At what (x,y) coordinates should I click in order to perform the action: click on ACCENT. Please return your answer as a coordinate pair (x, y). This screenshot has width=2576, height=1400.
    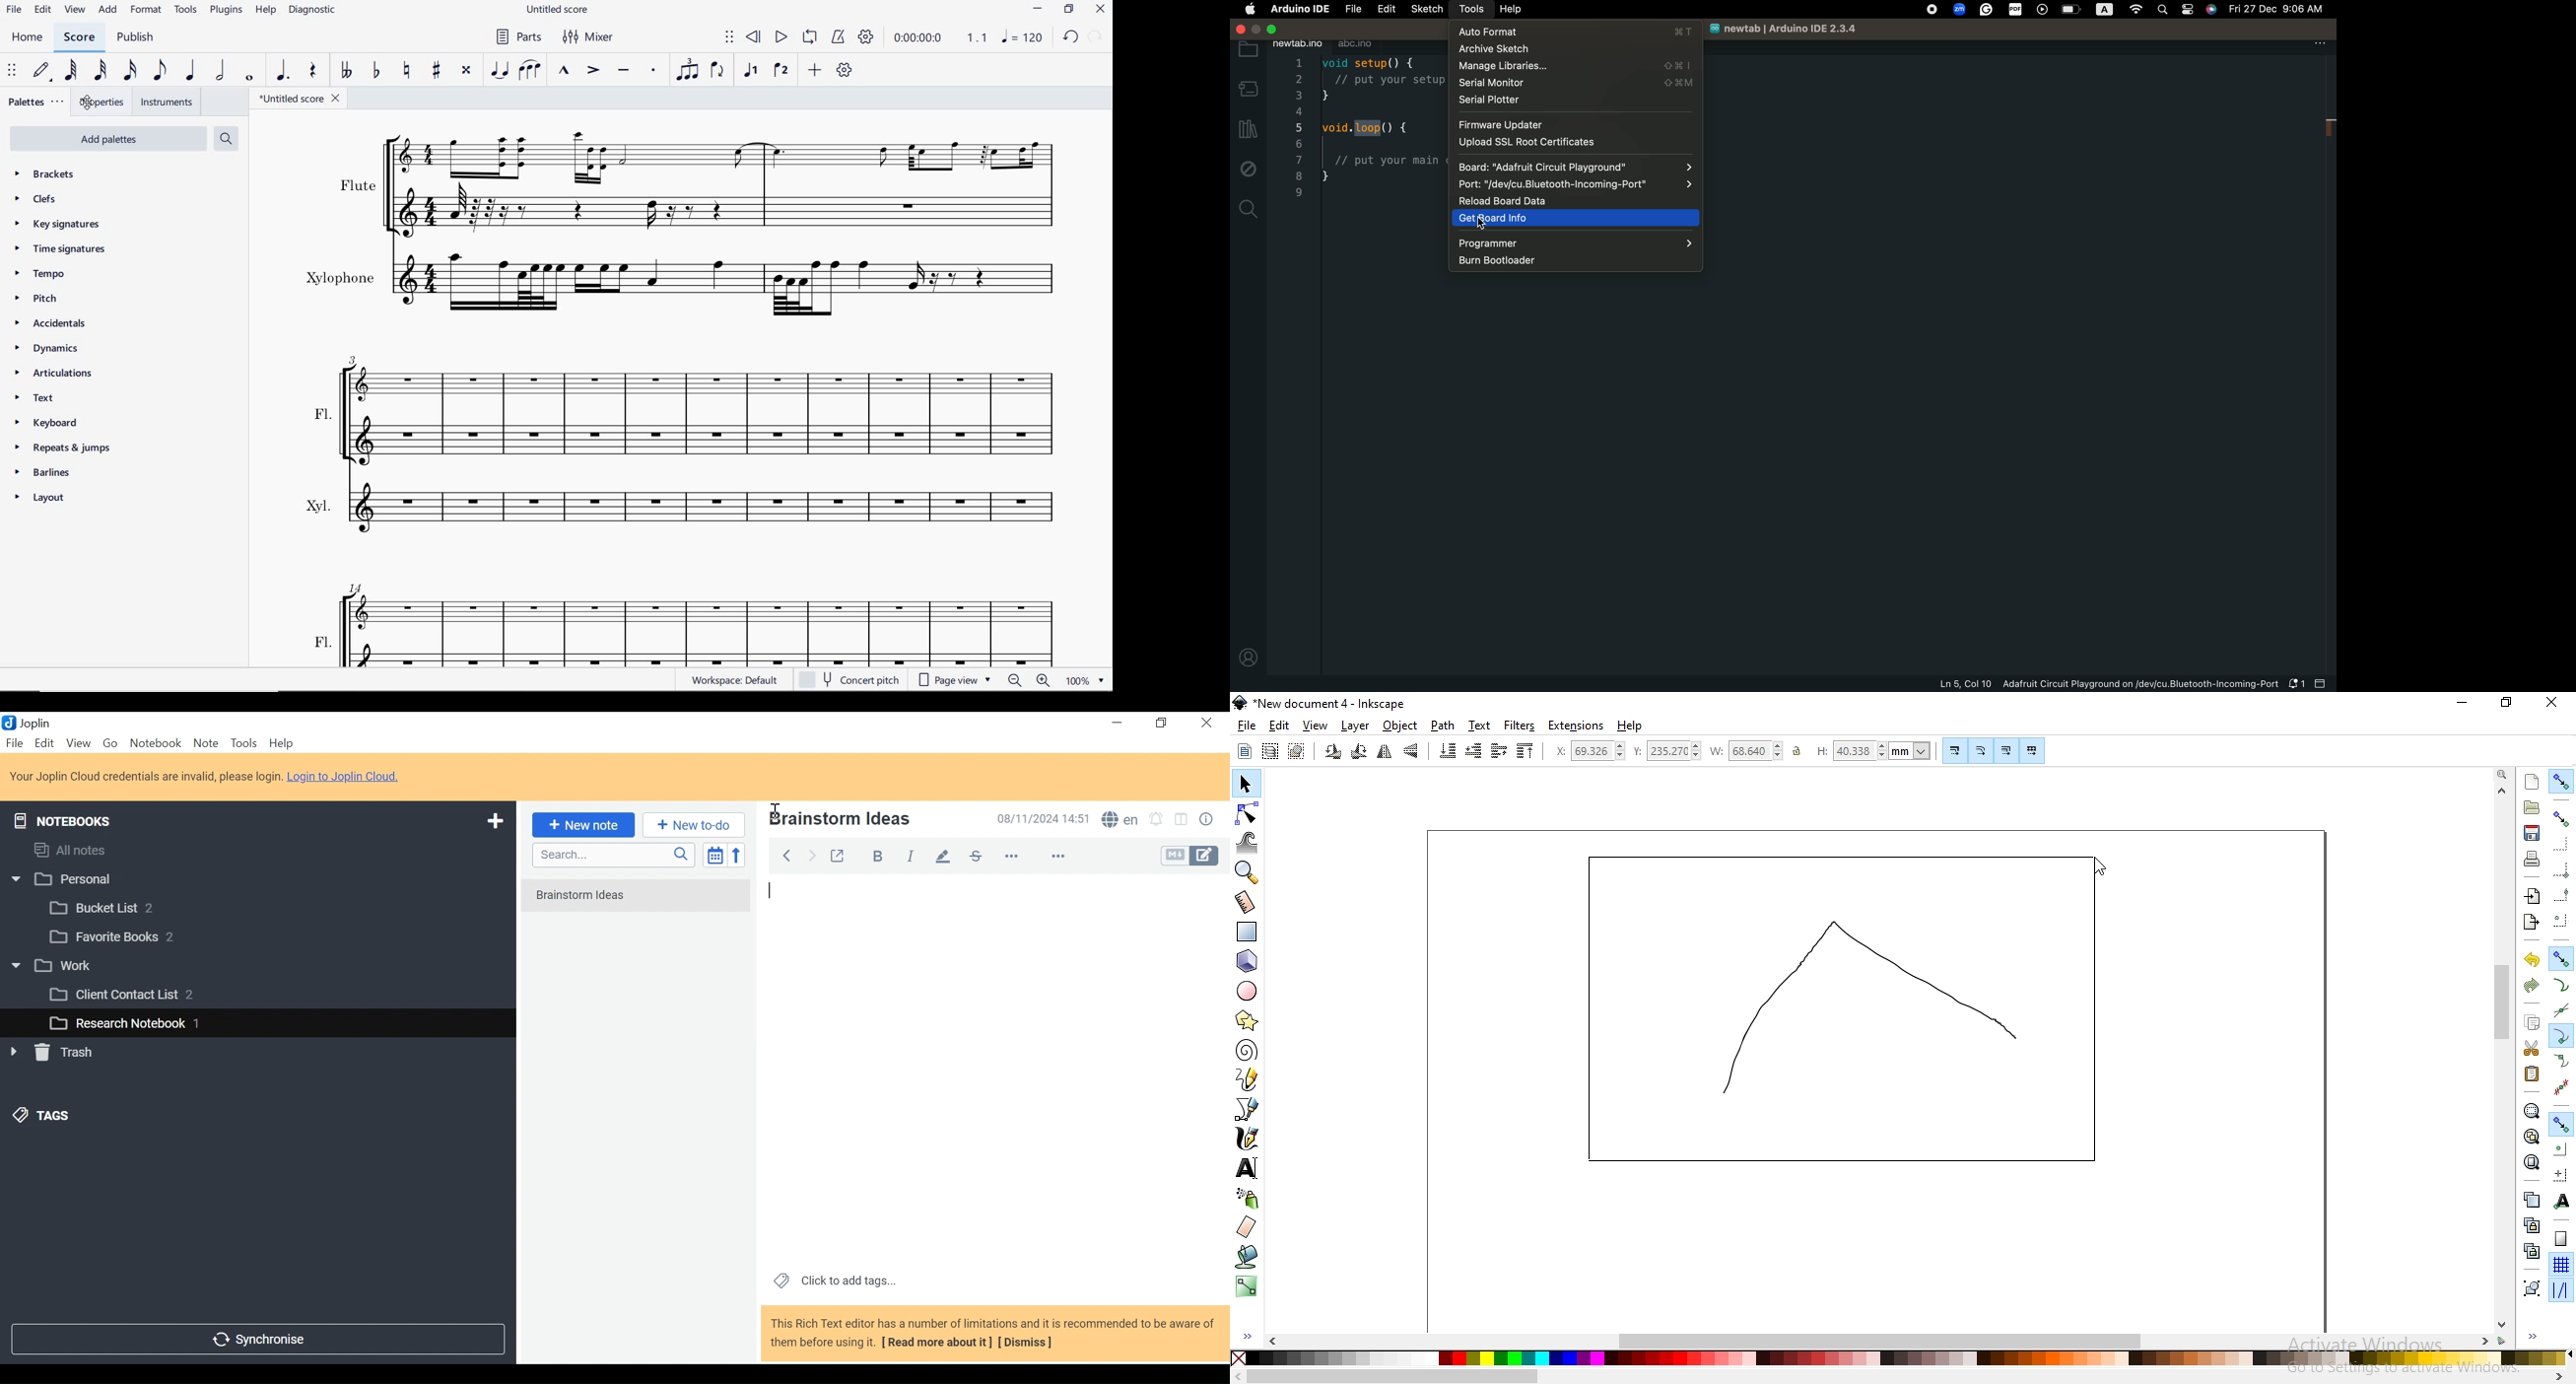
    Looking at the image, I should click on (594, 70).